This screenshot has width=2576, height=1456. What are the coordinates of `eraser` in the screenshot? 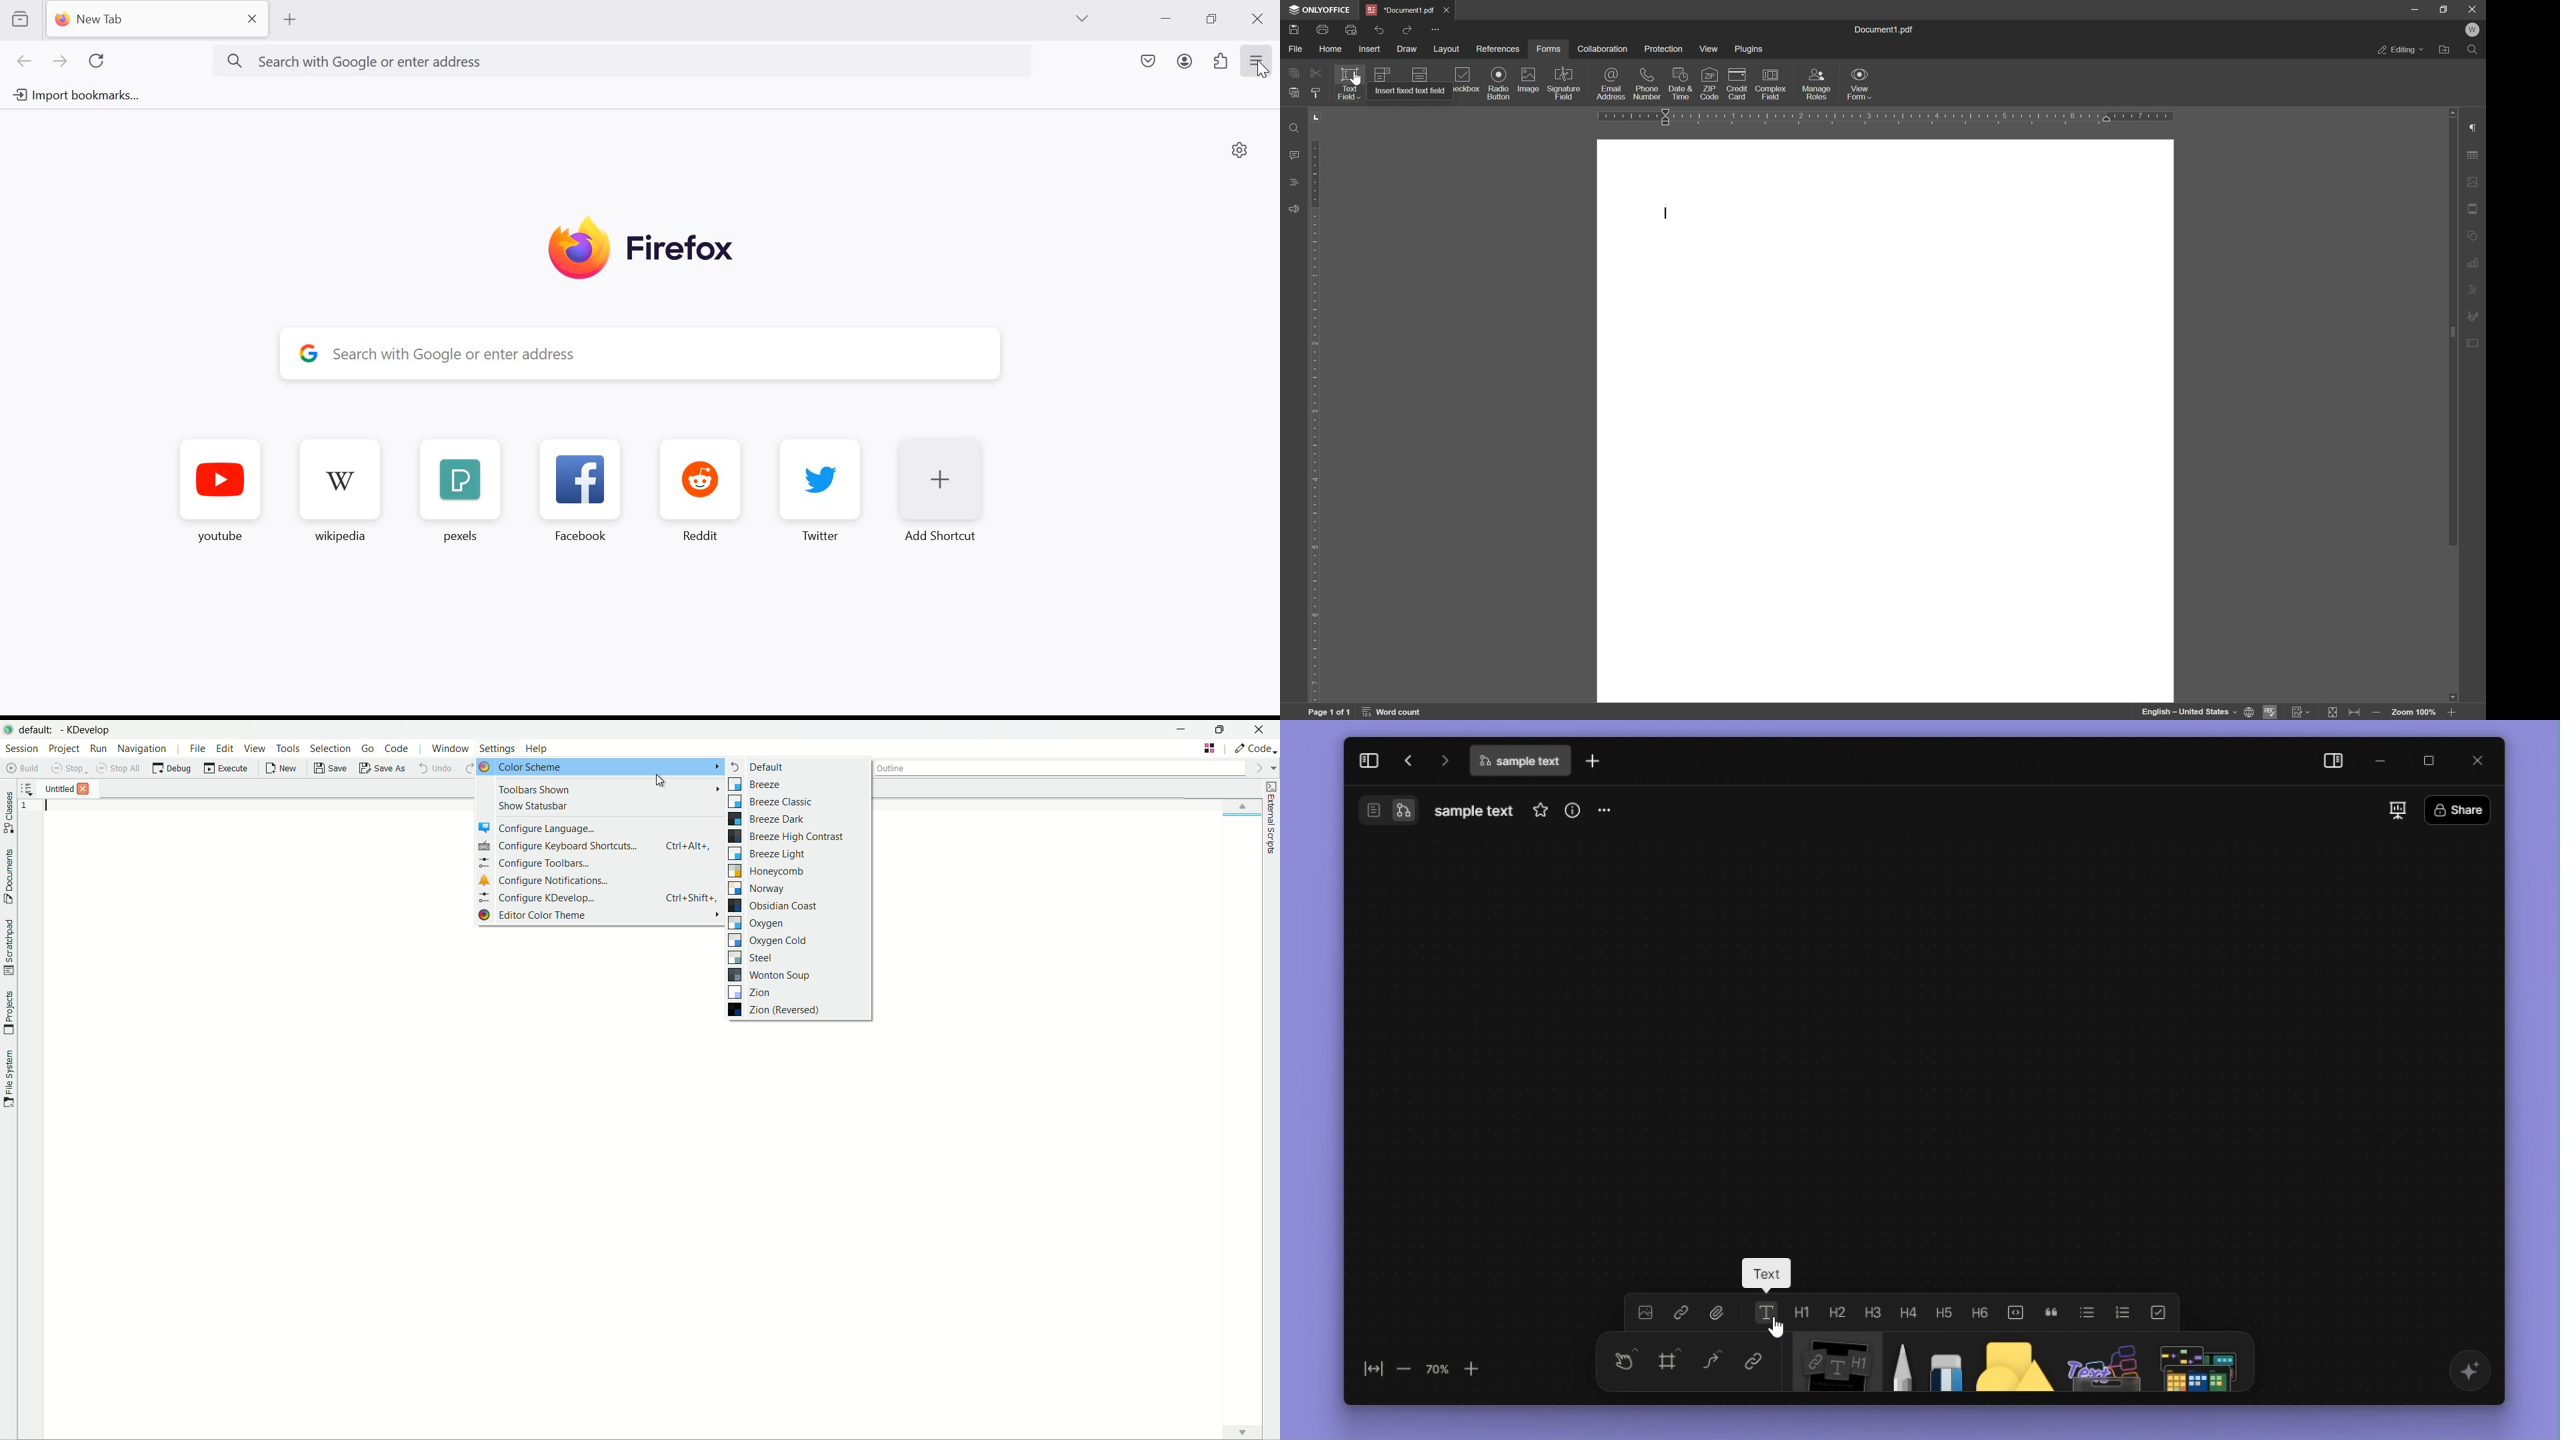 It's located at (1942, 1363).